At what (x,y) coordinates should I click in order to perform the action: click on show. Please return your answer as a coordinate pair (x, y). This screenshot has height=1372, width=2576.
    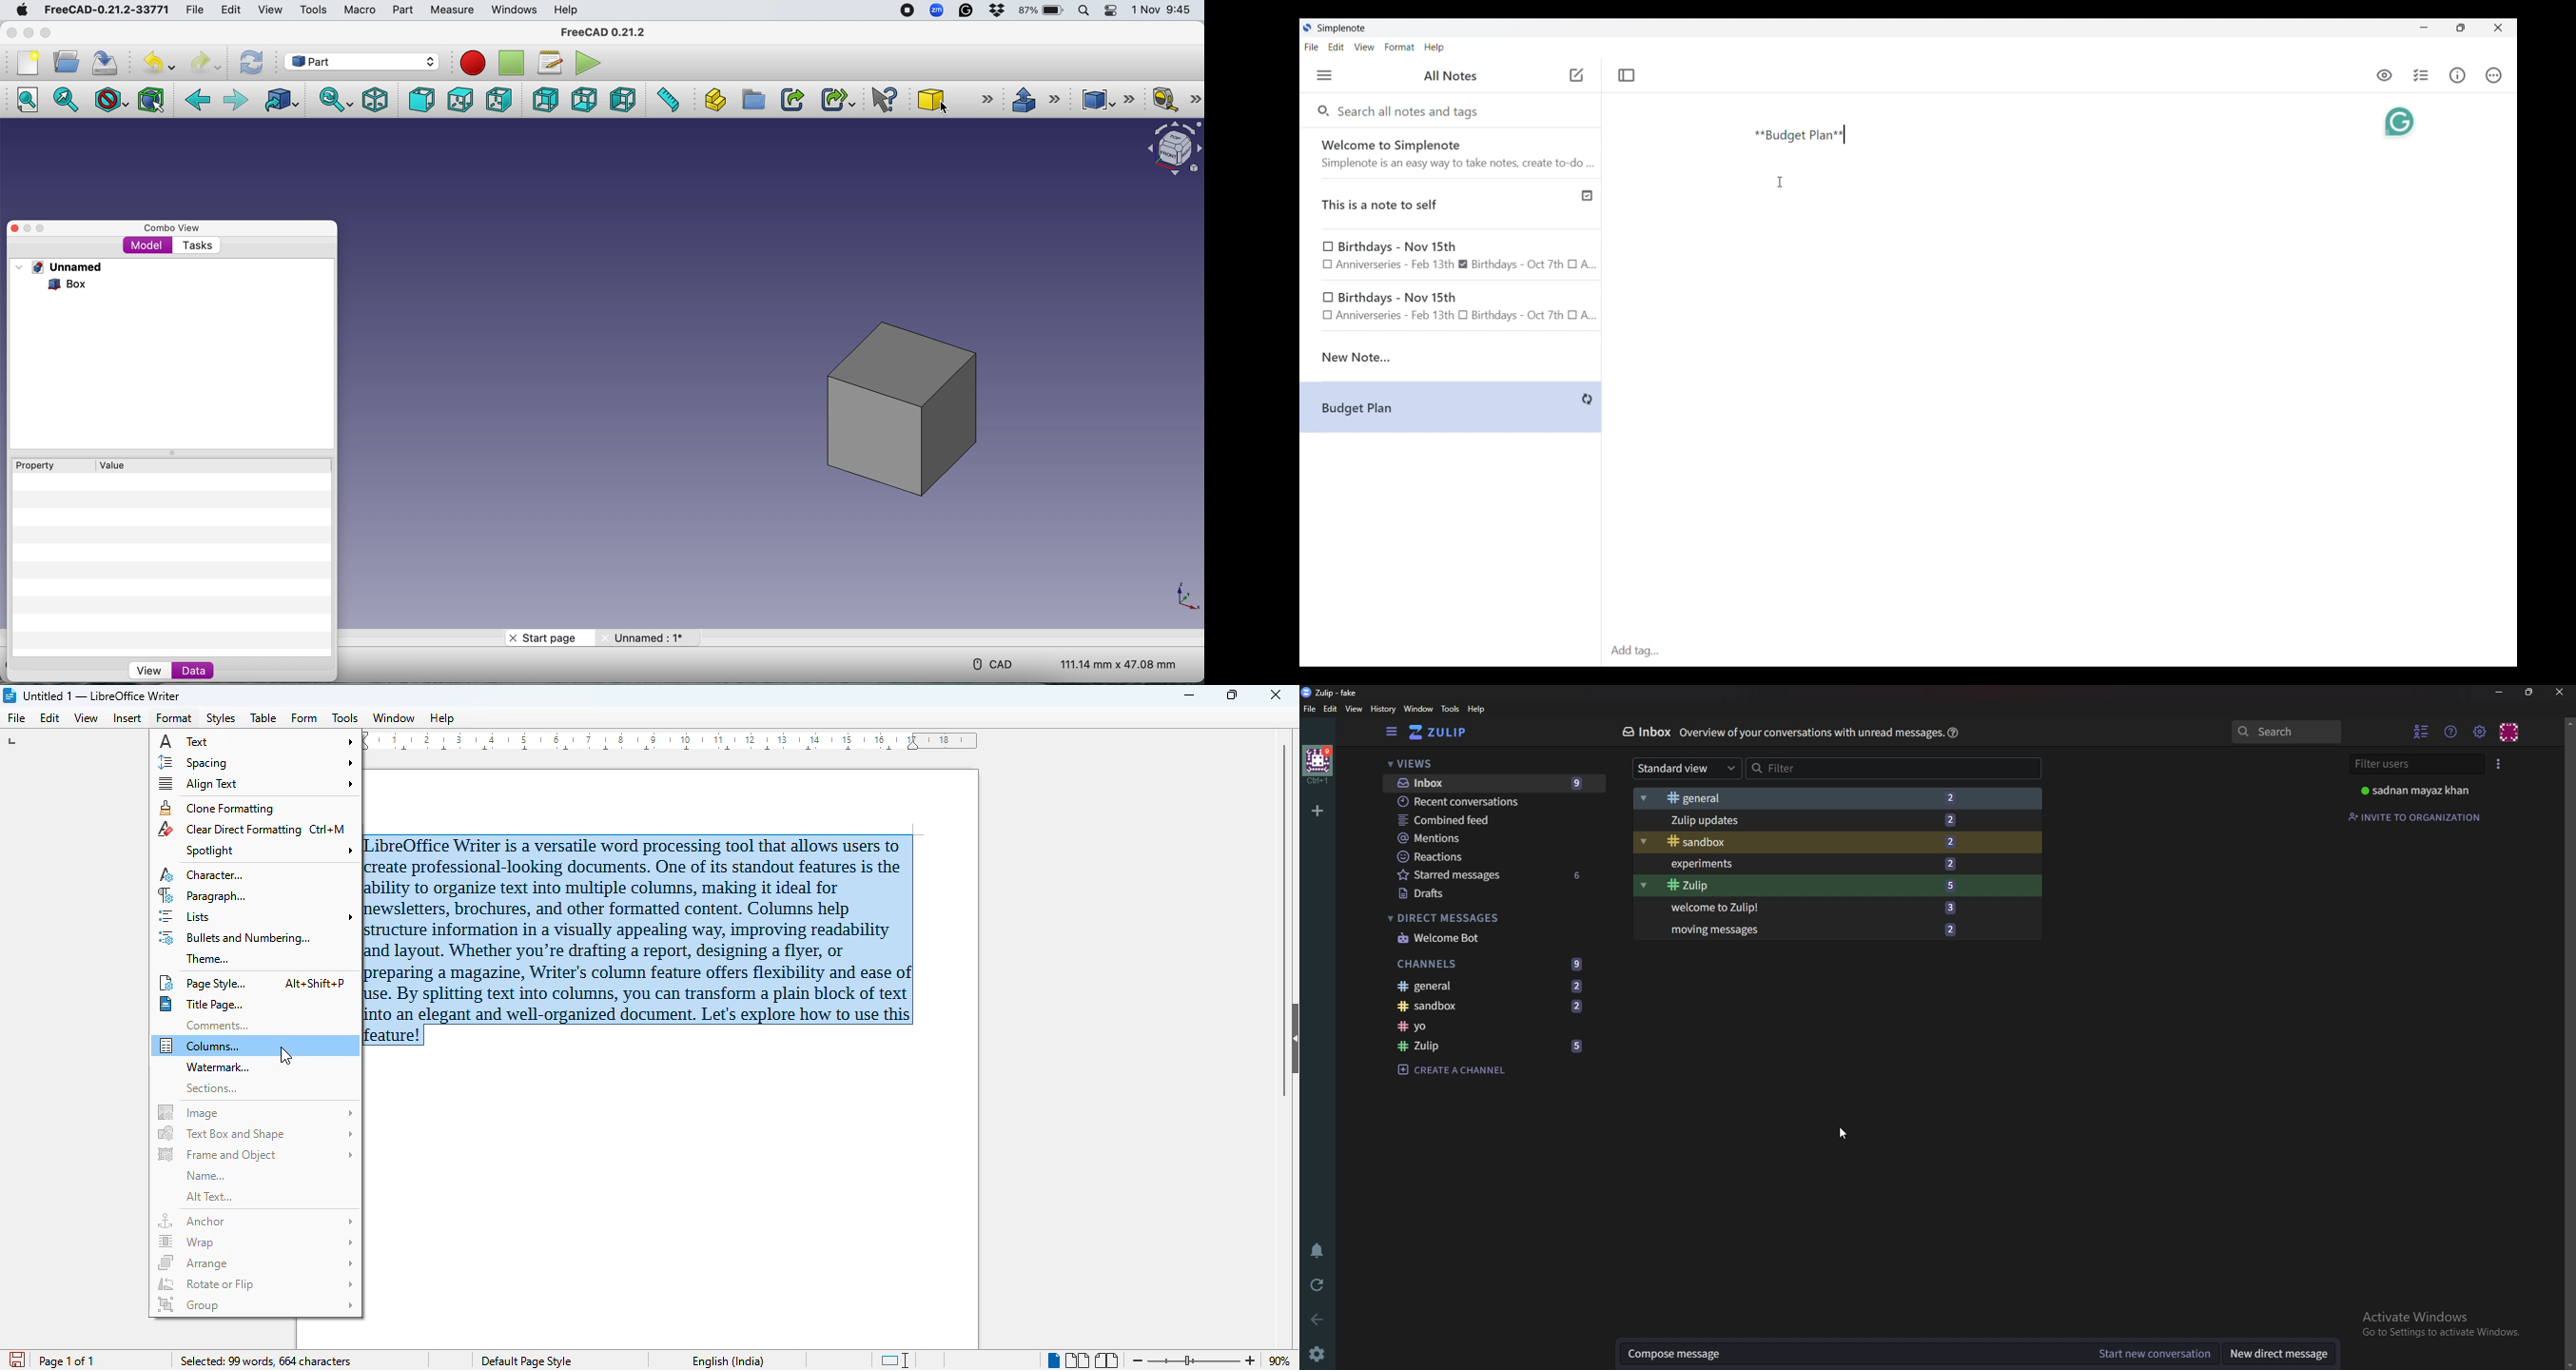
    Looking at the image, I should click on (1291, 1037).